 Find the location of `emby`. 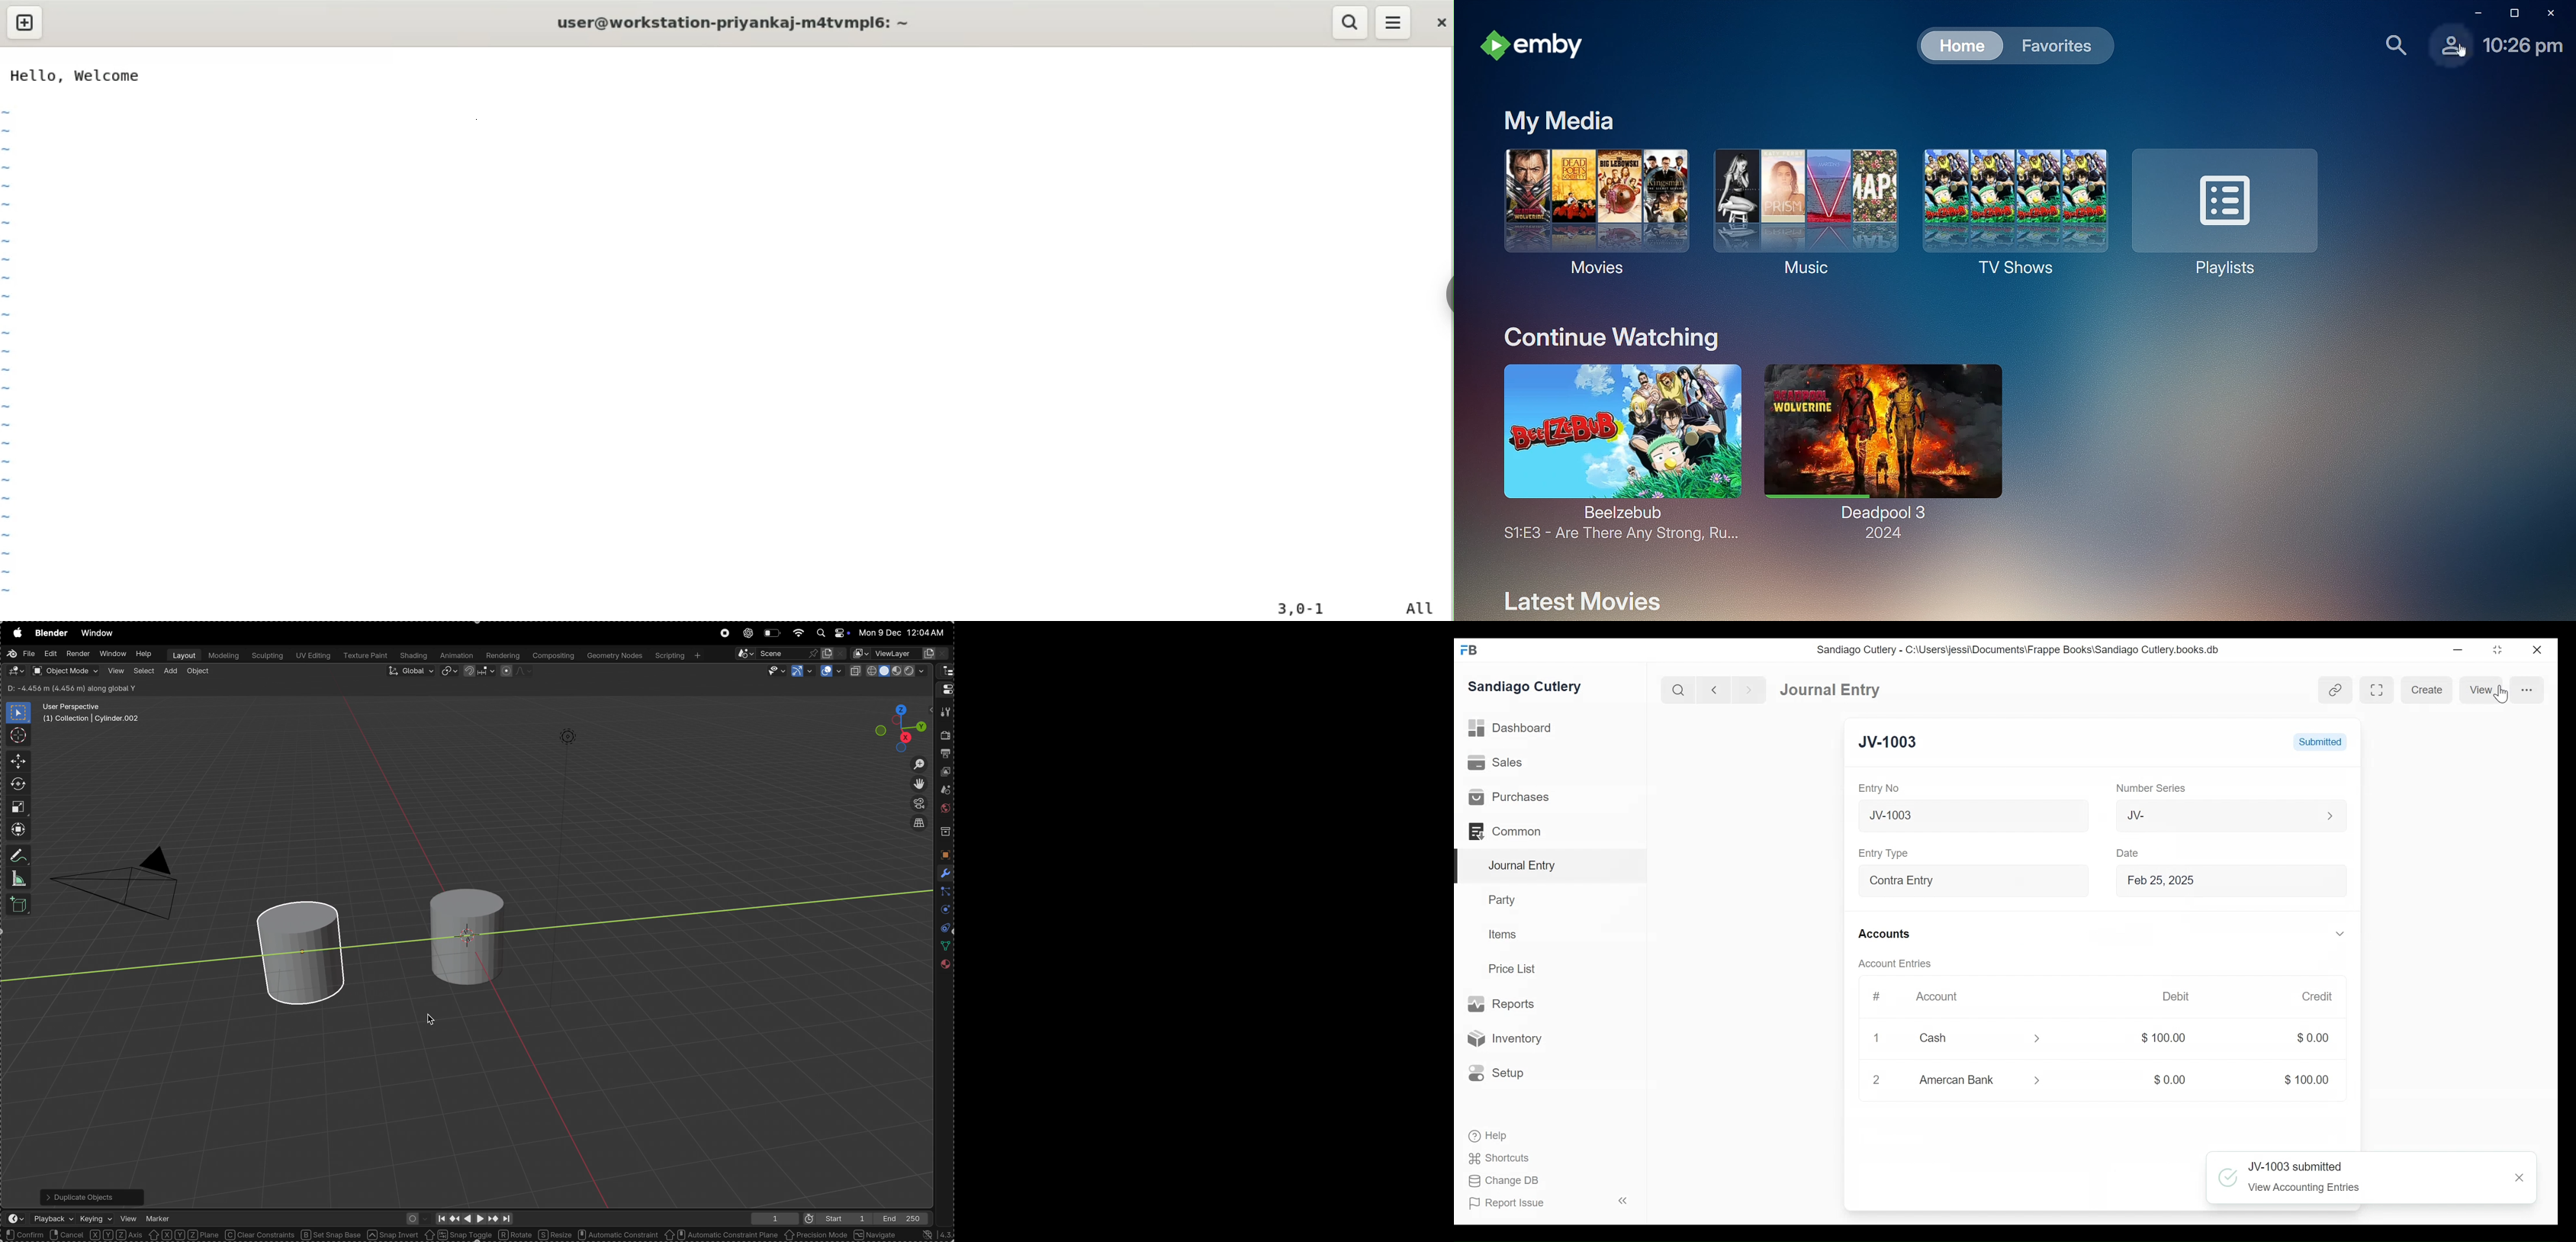

emby is located at coordinates (1535, 45).